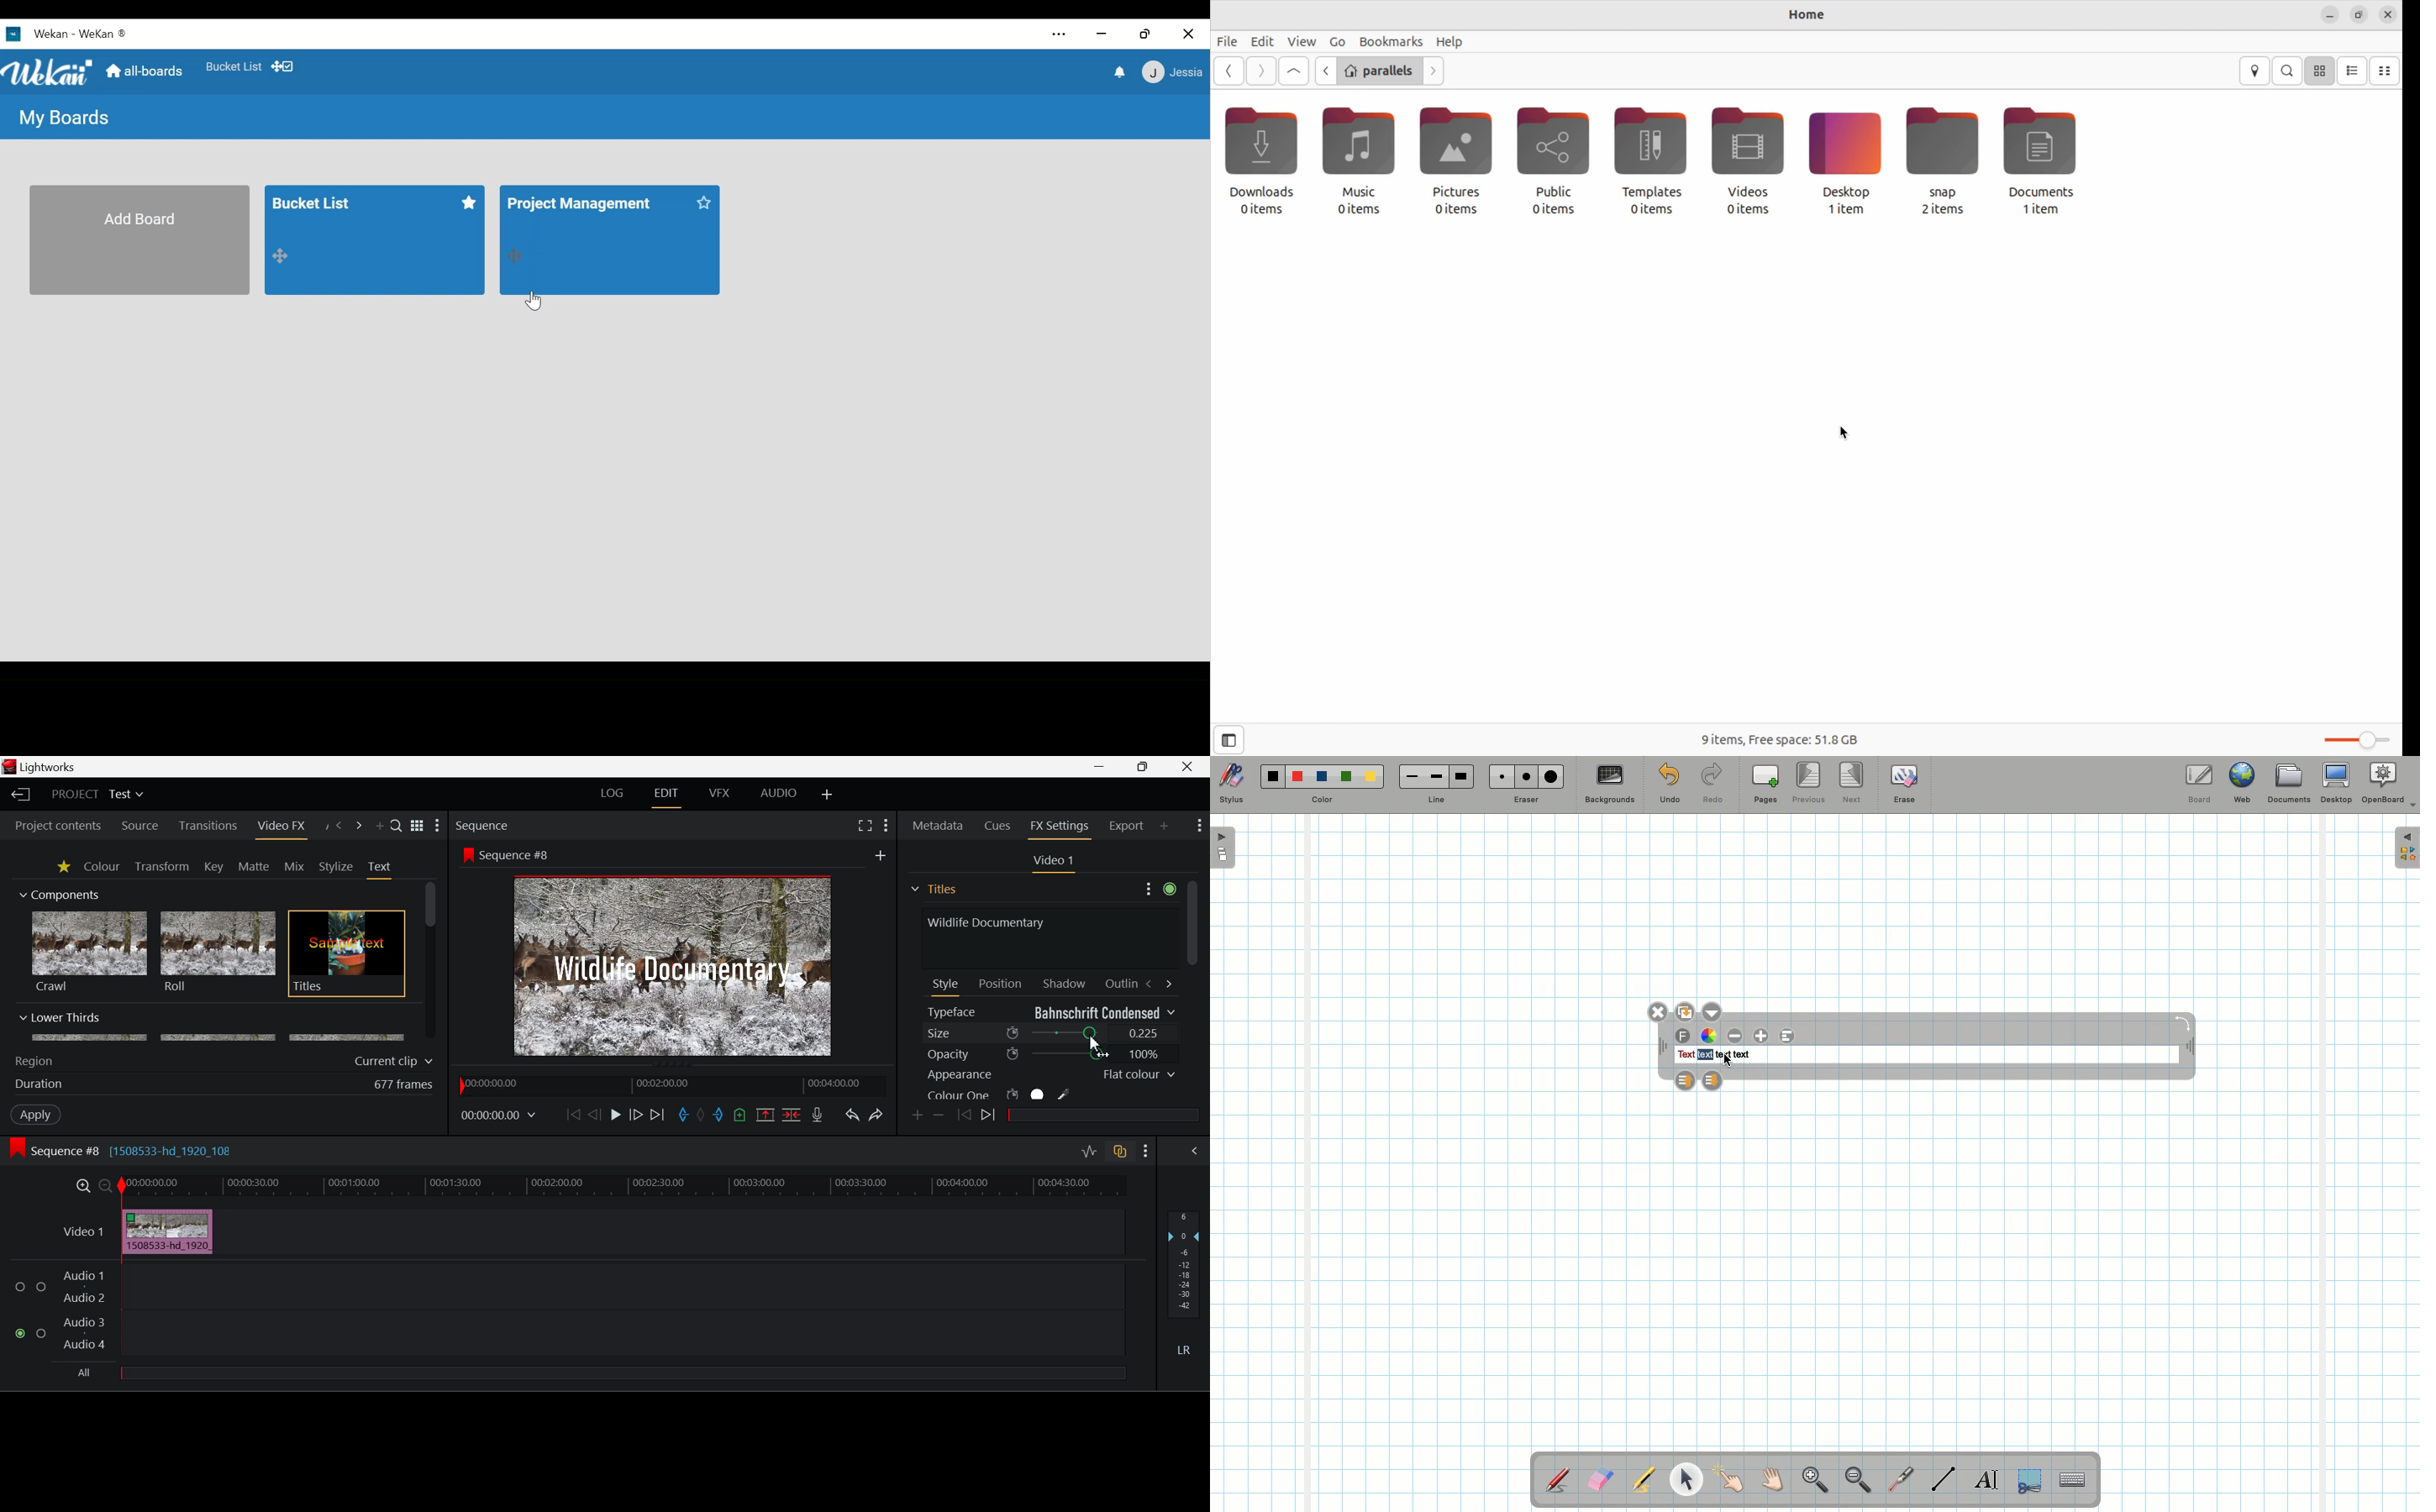 Image resolution: width=2436 pixels, height=1512 pixels. I want to click on Project Timeline Navigator, so click(672, 1083).